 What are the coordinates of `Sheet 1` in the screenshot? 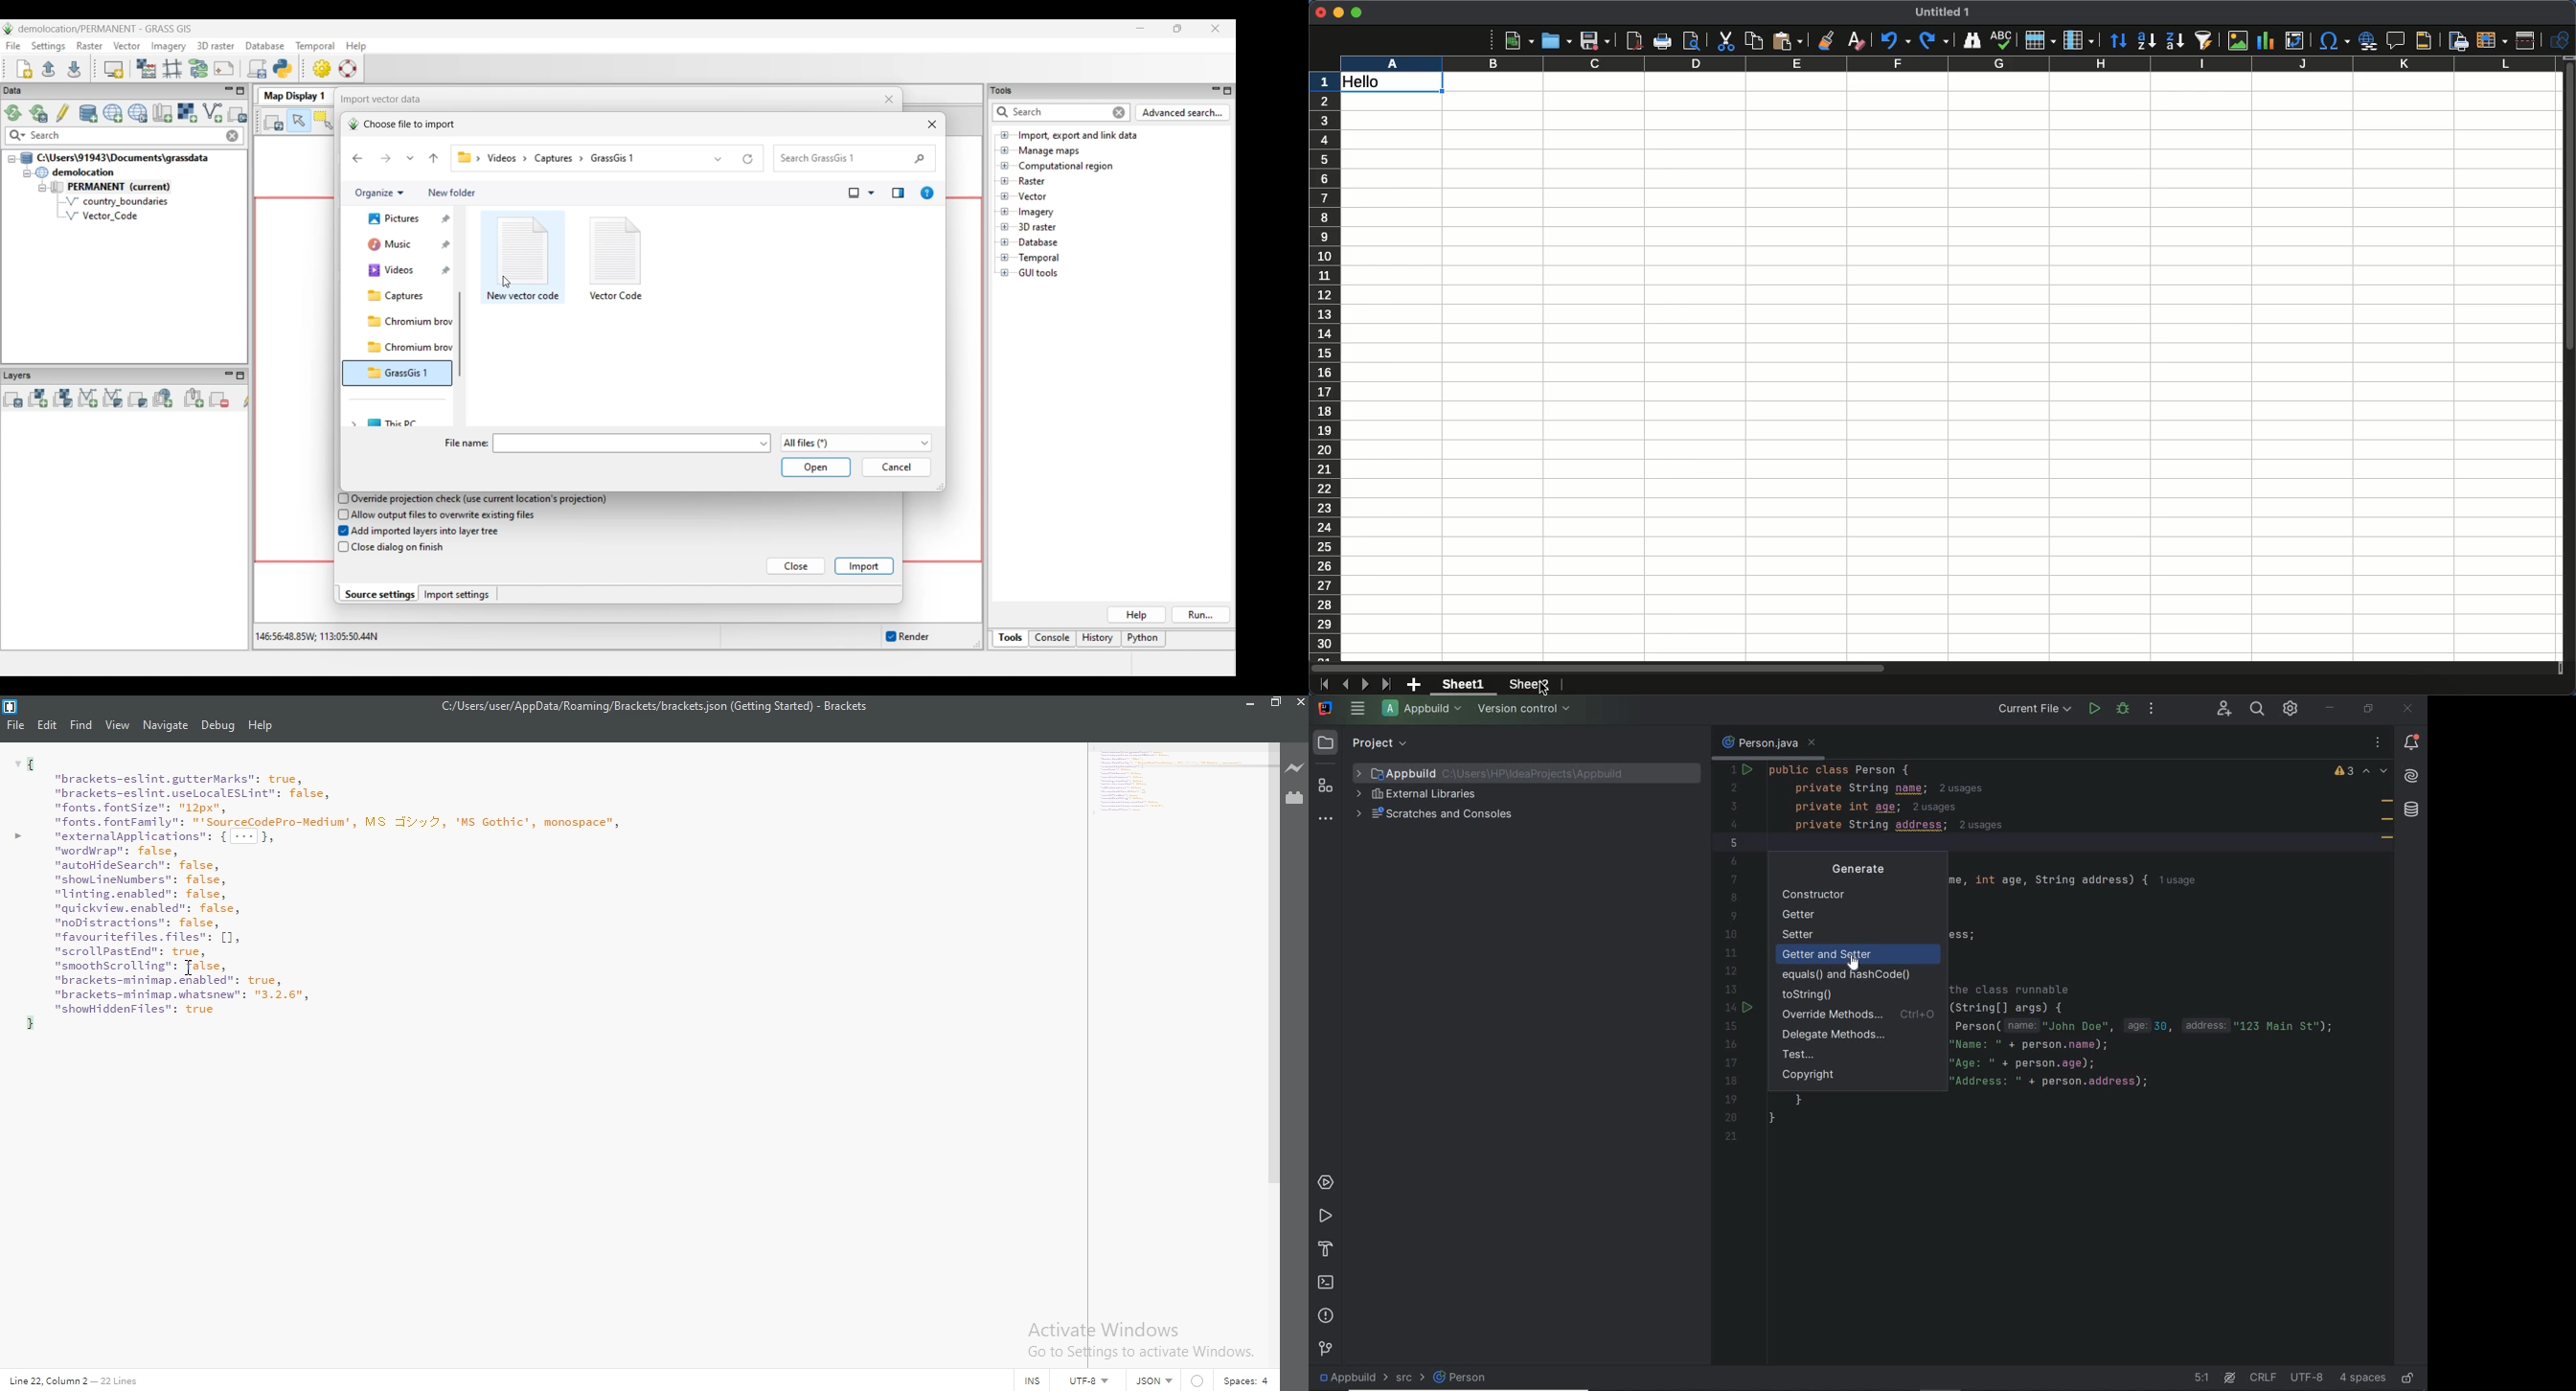 It's located at (1466, 685).